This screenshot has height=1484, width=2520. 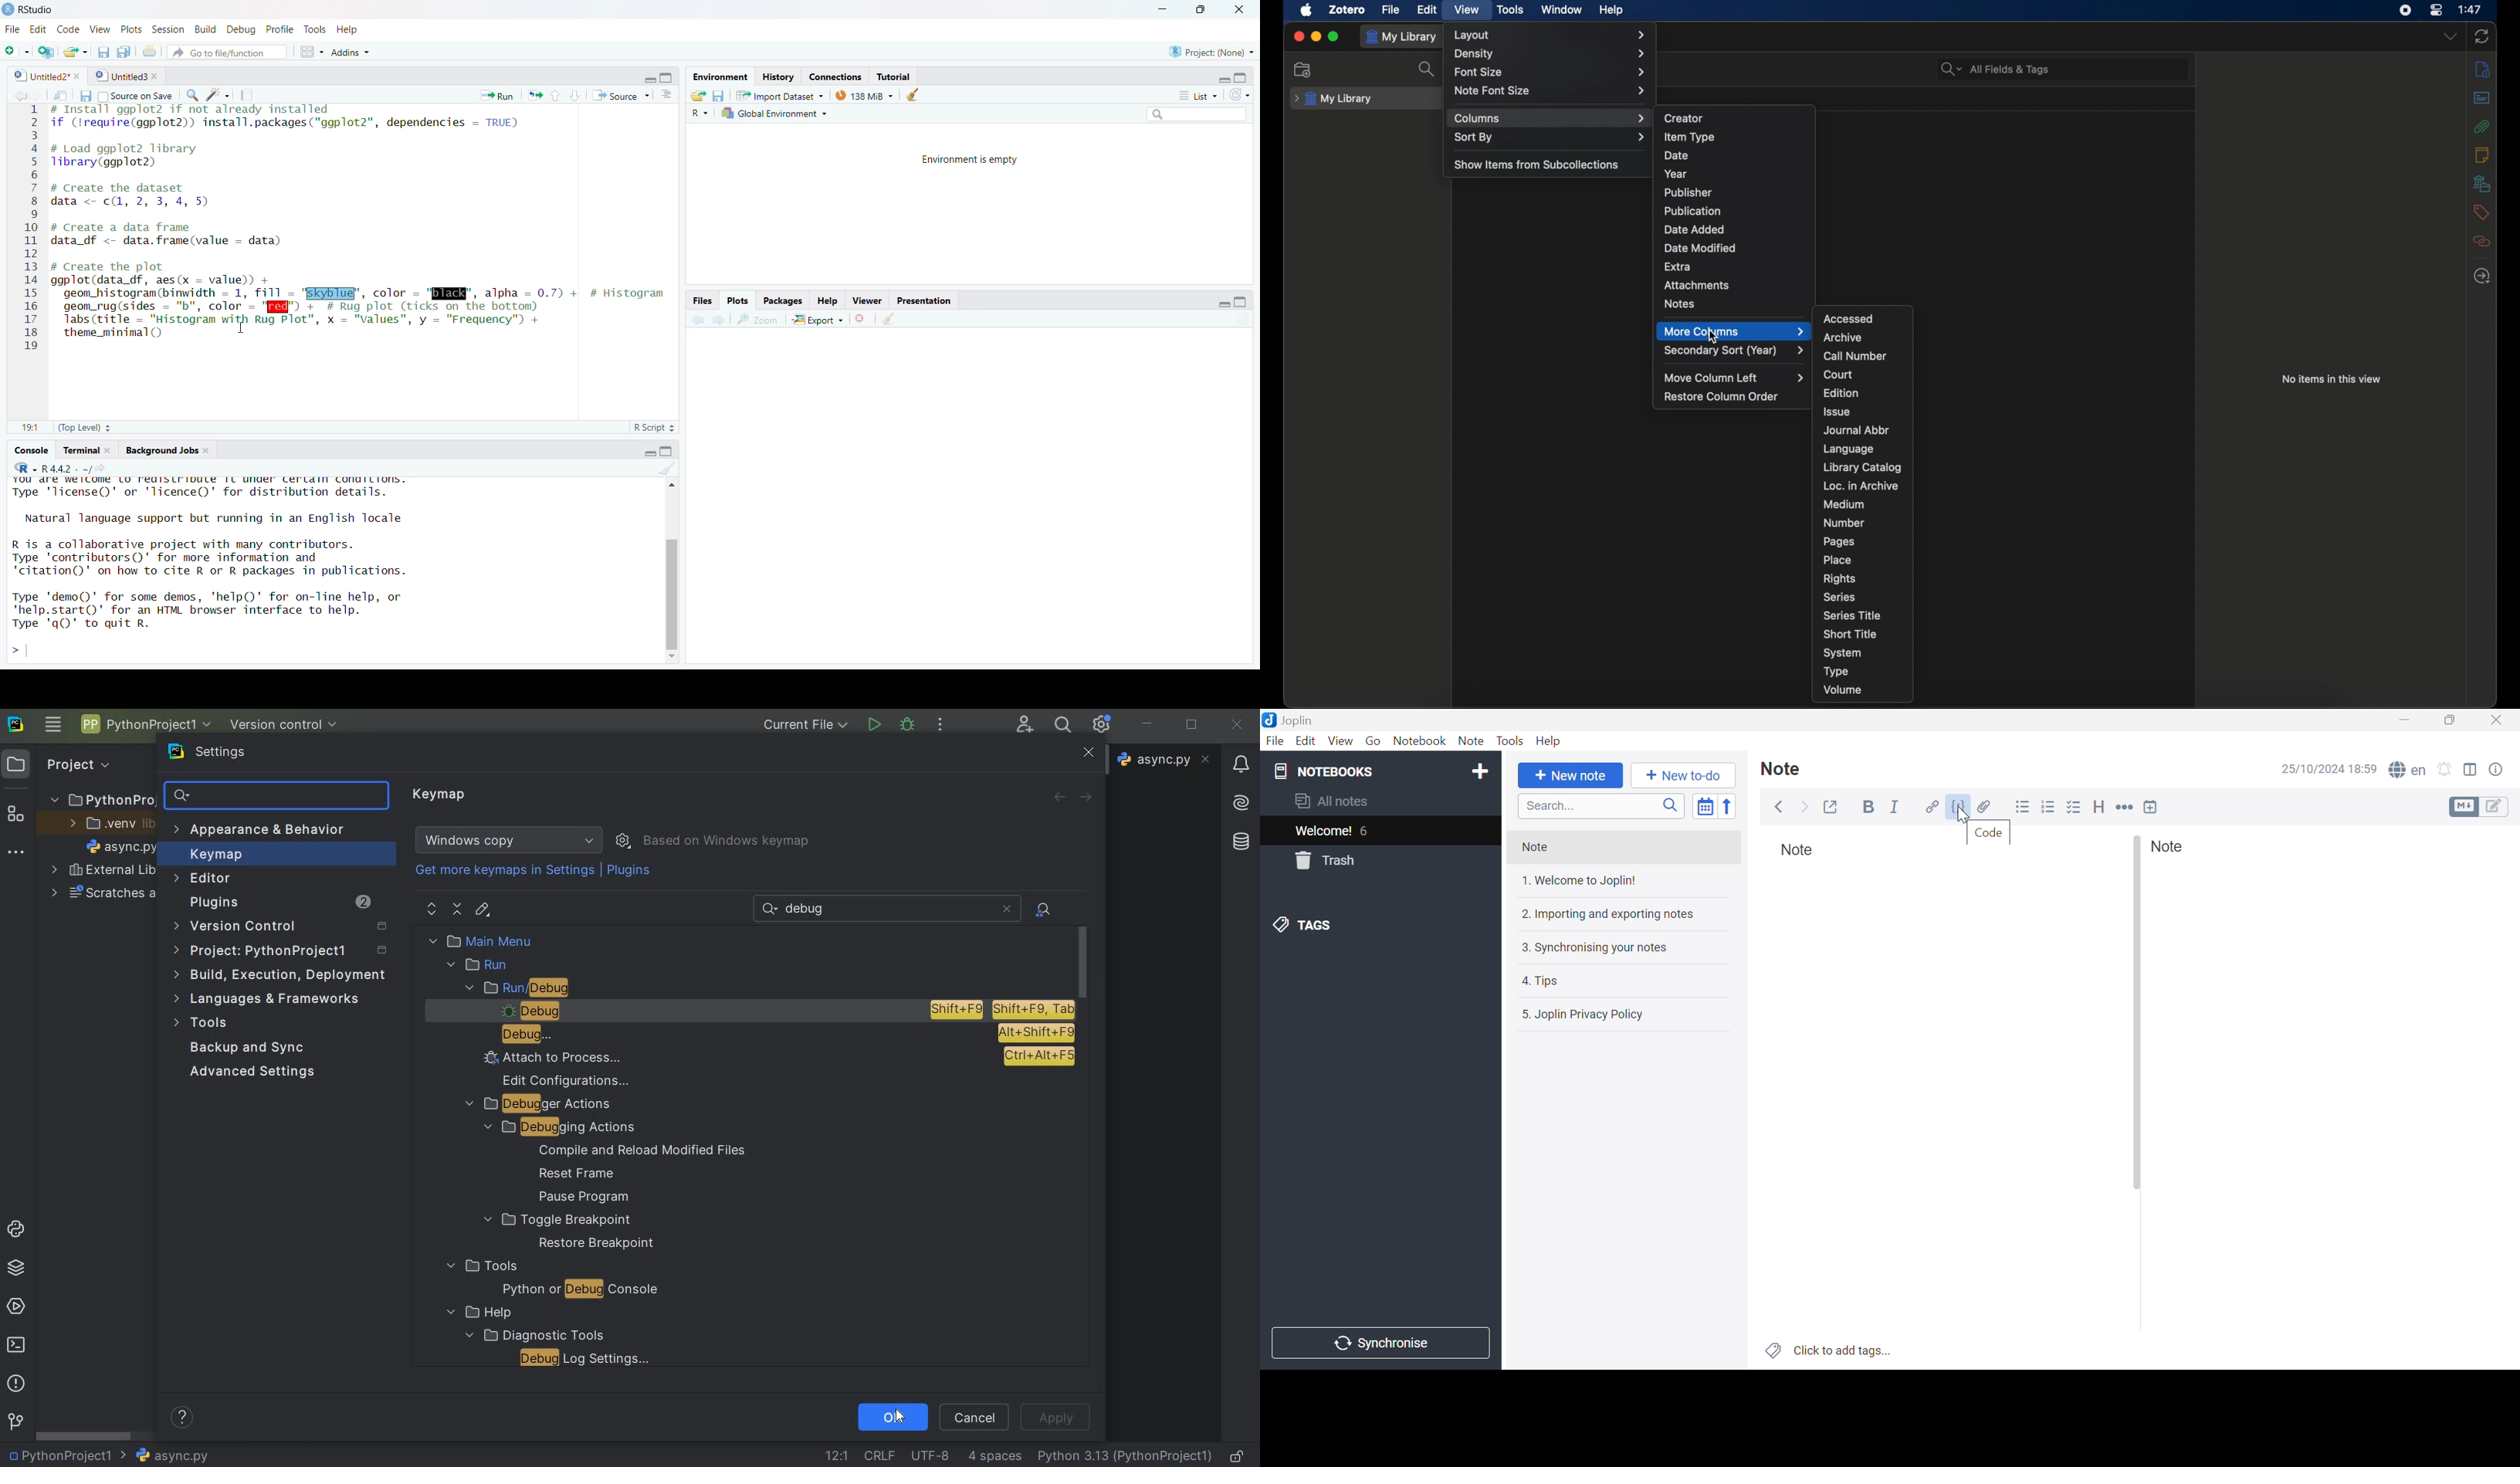 What do you see at coordinates (2151, 809) in the screenshot?
I see `Insert time` at bounding box center [2151, 809].